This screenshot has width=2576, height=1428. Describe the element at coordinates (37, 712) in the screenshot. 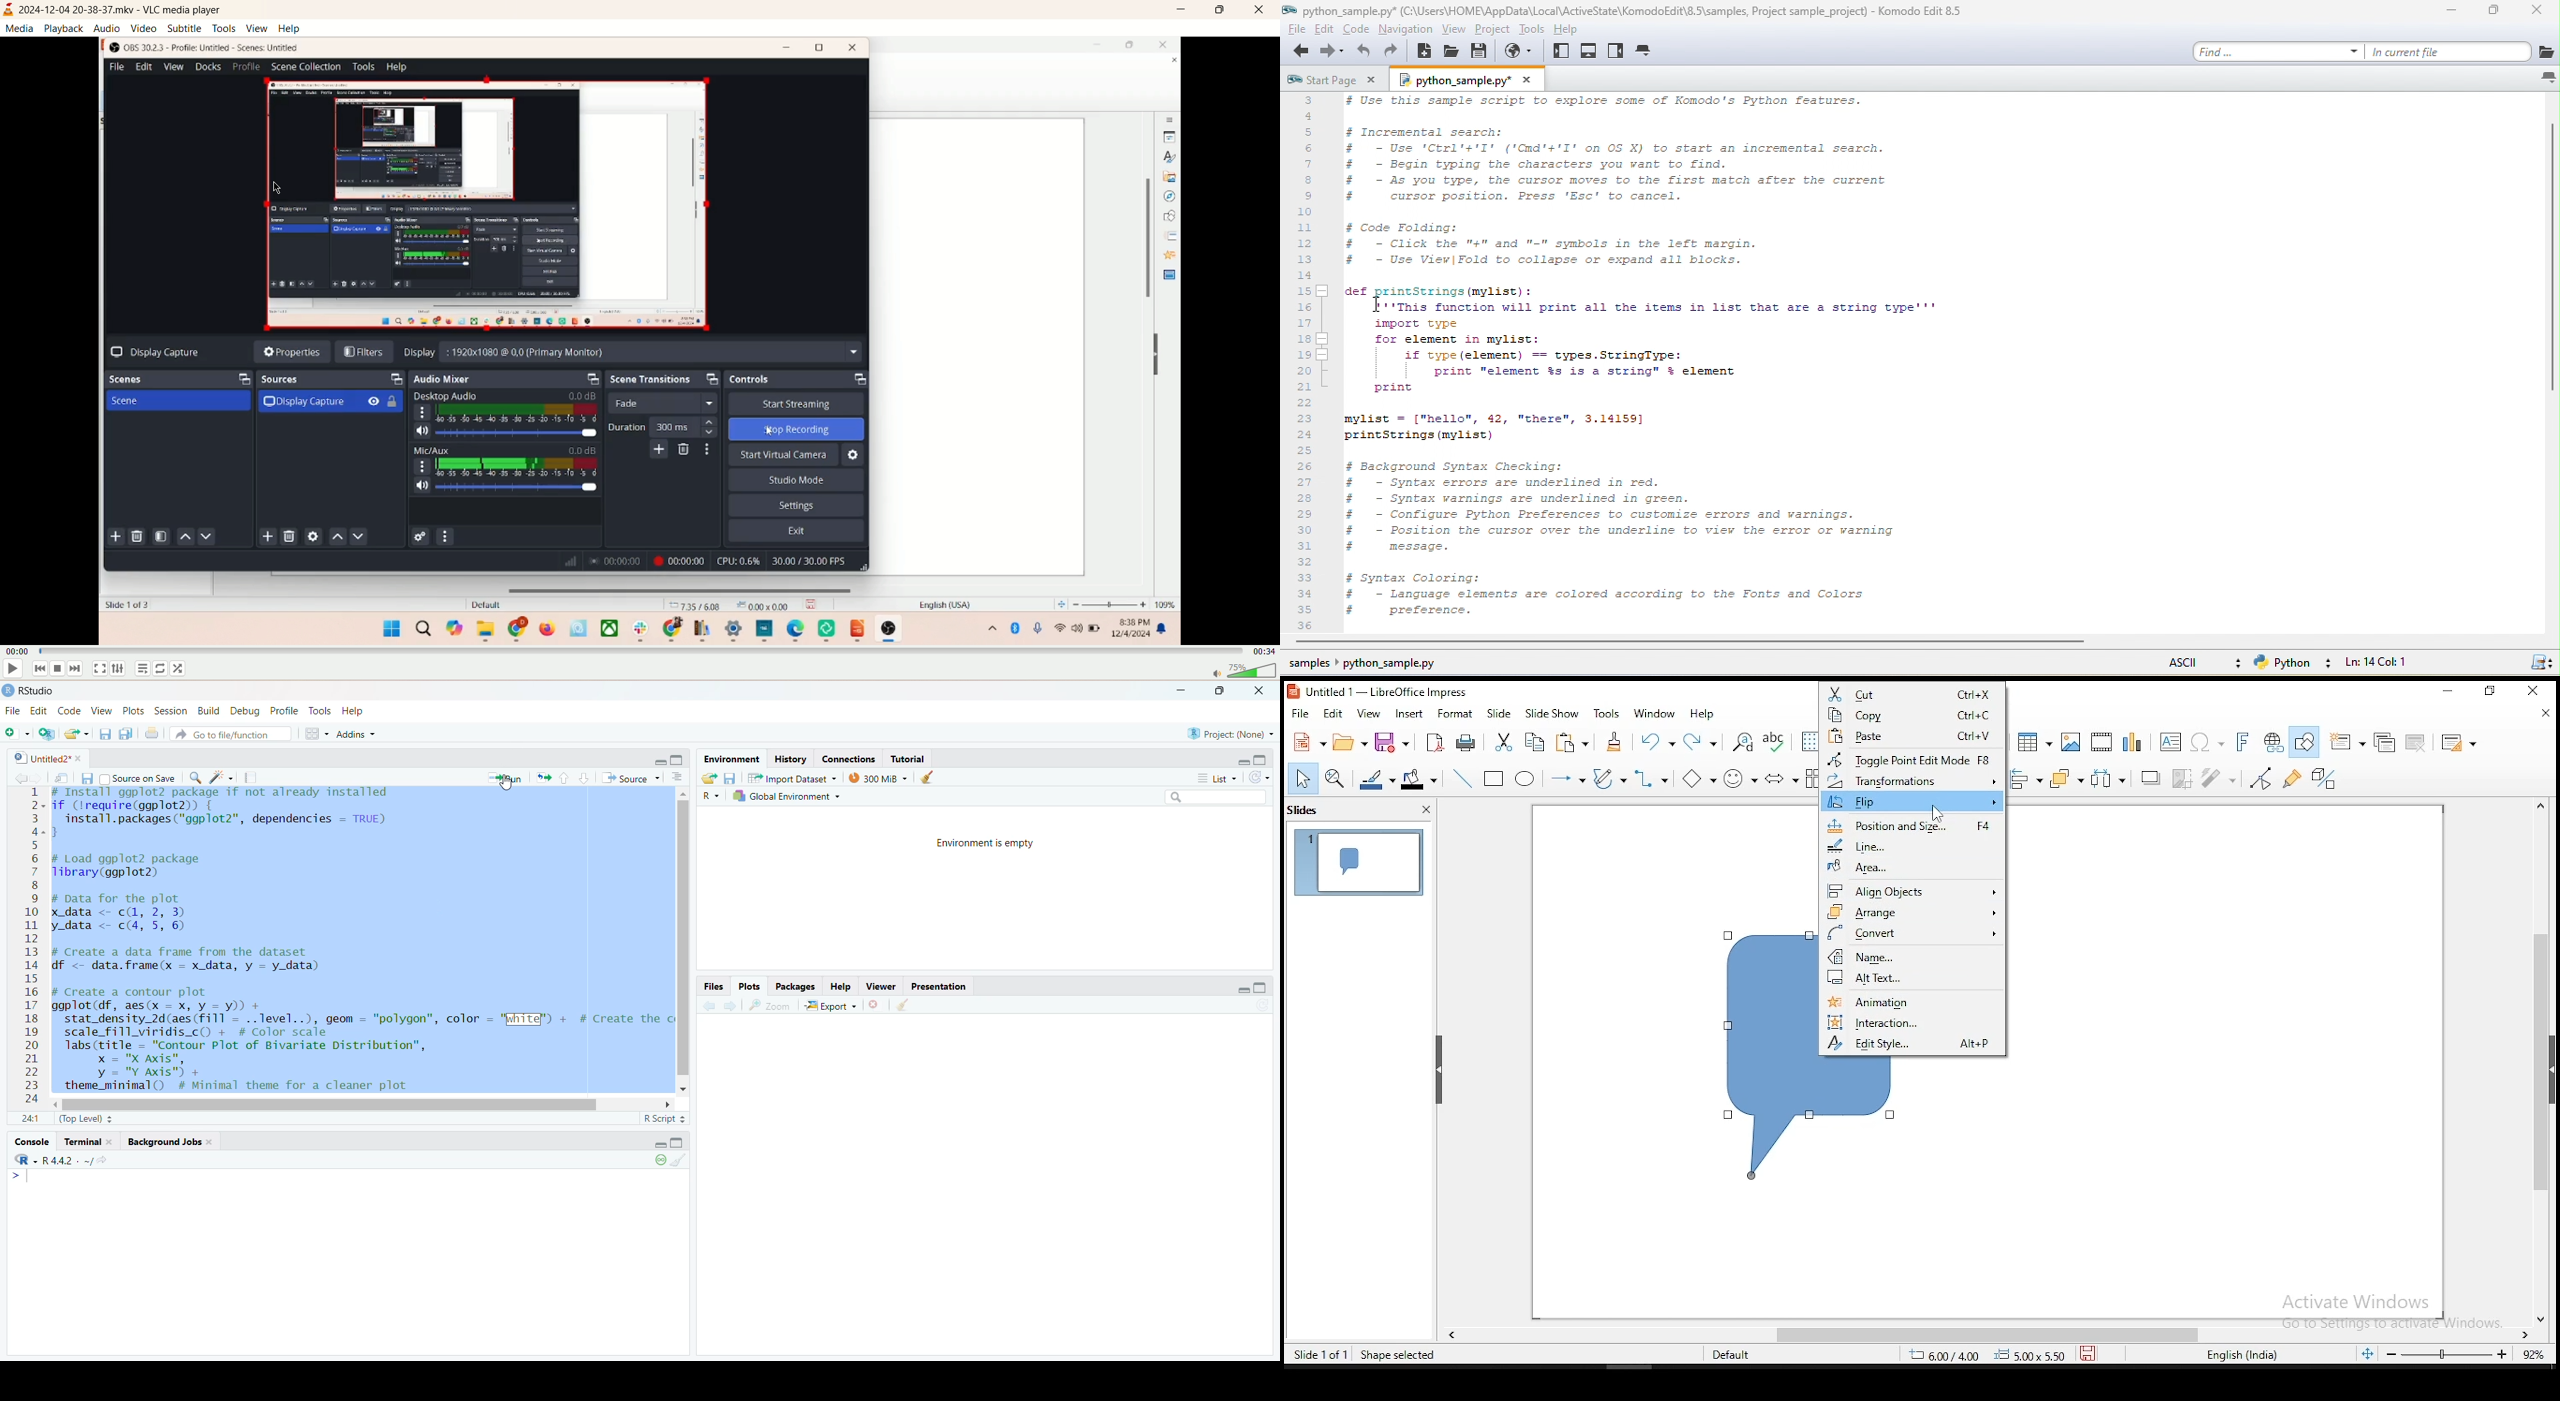

I see `Edit` at that location.